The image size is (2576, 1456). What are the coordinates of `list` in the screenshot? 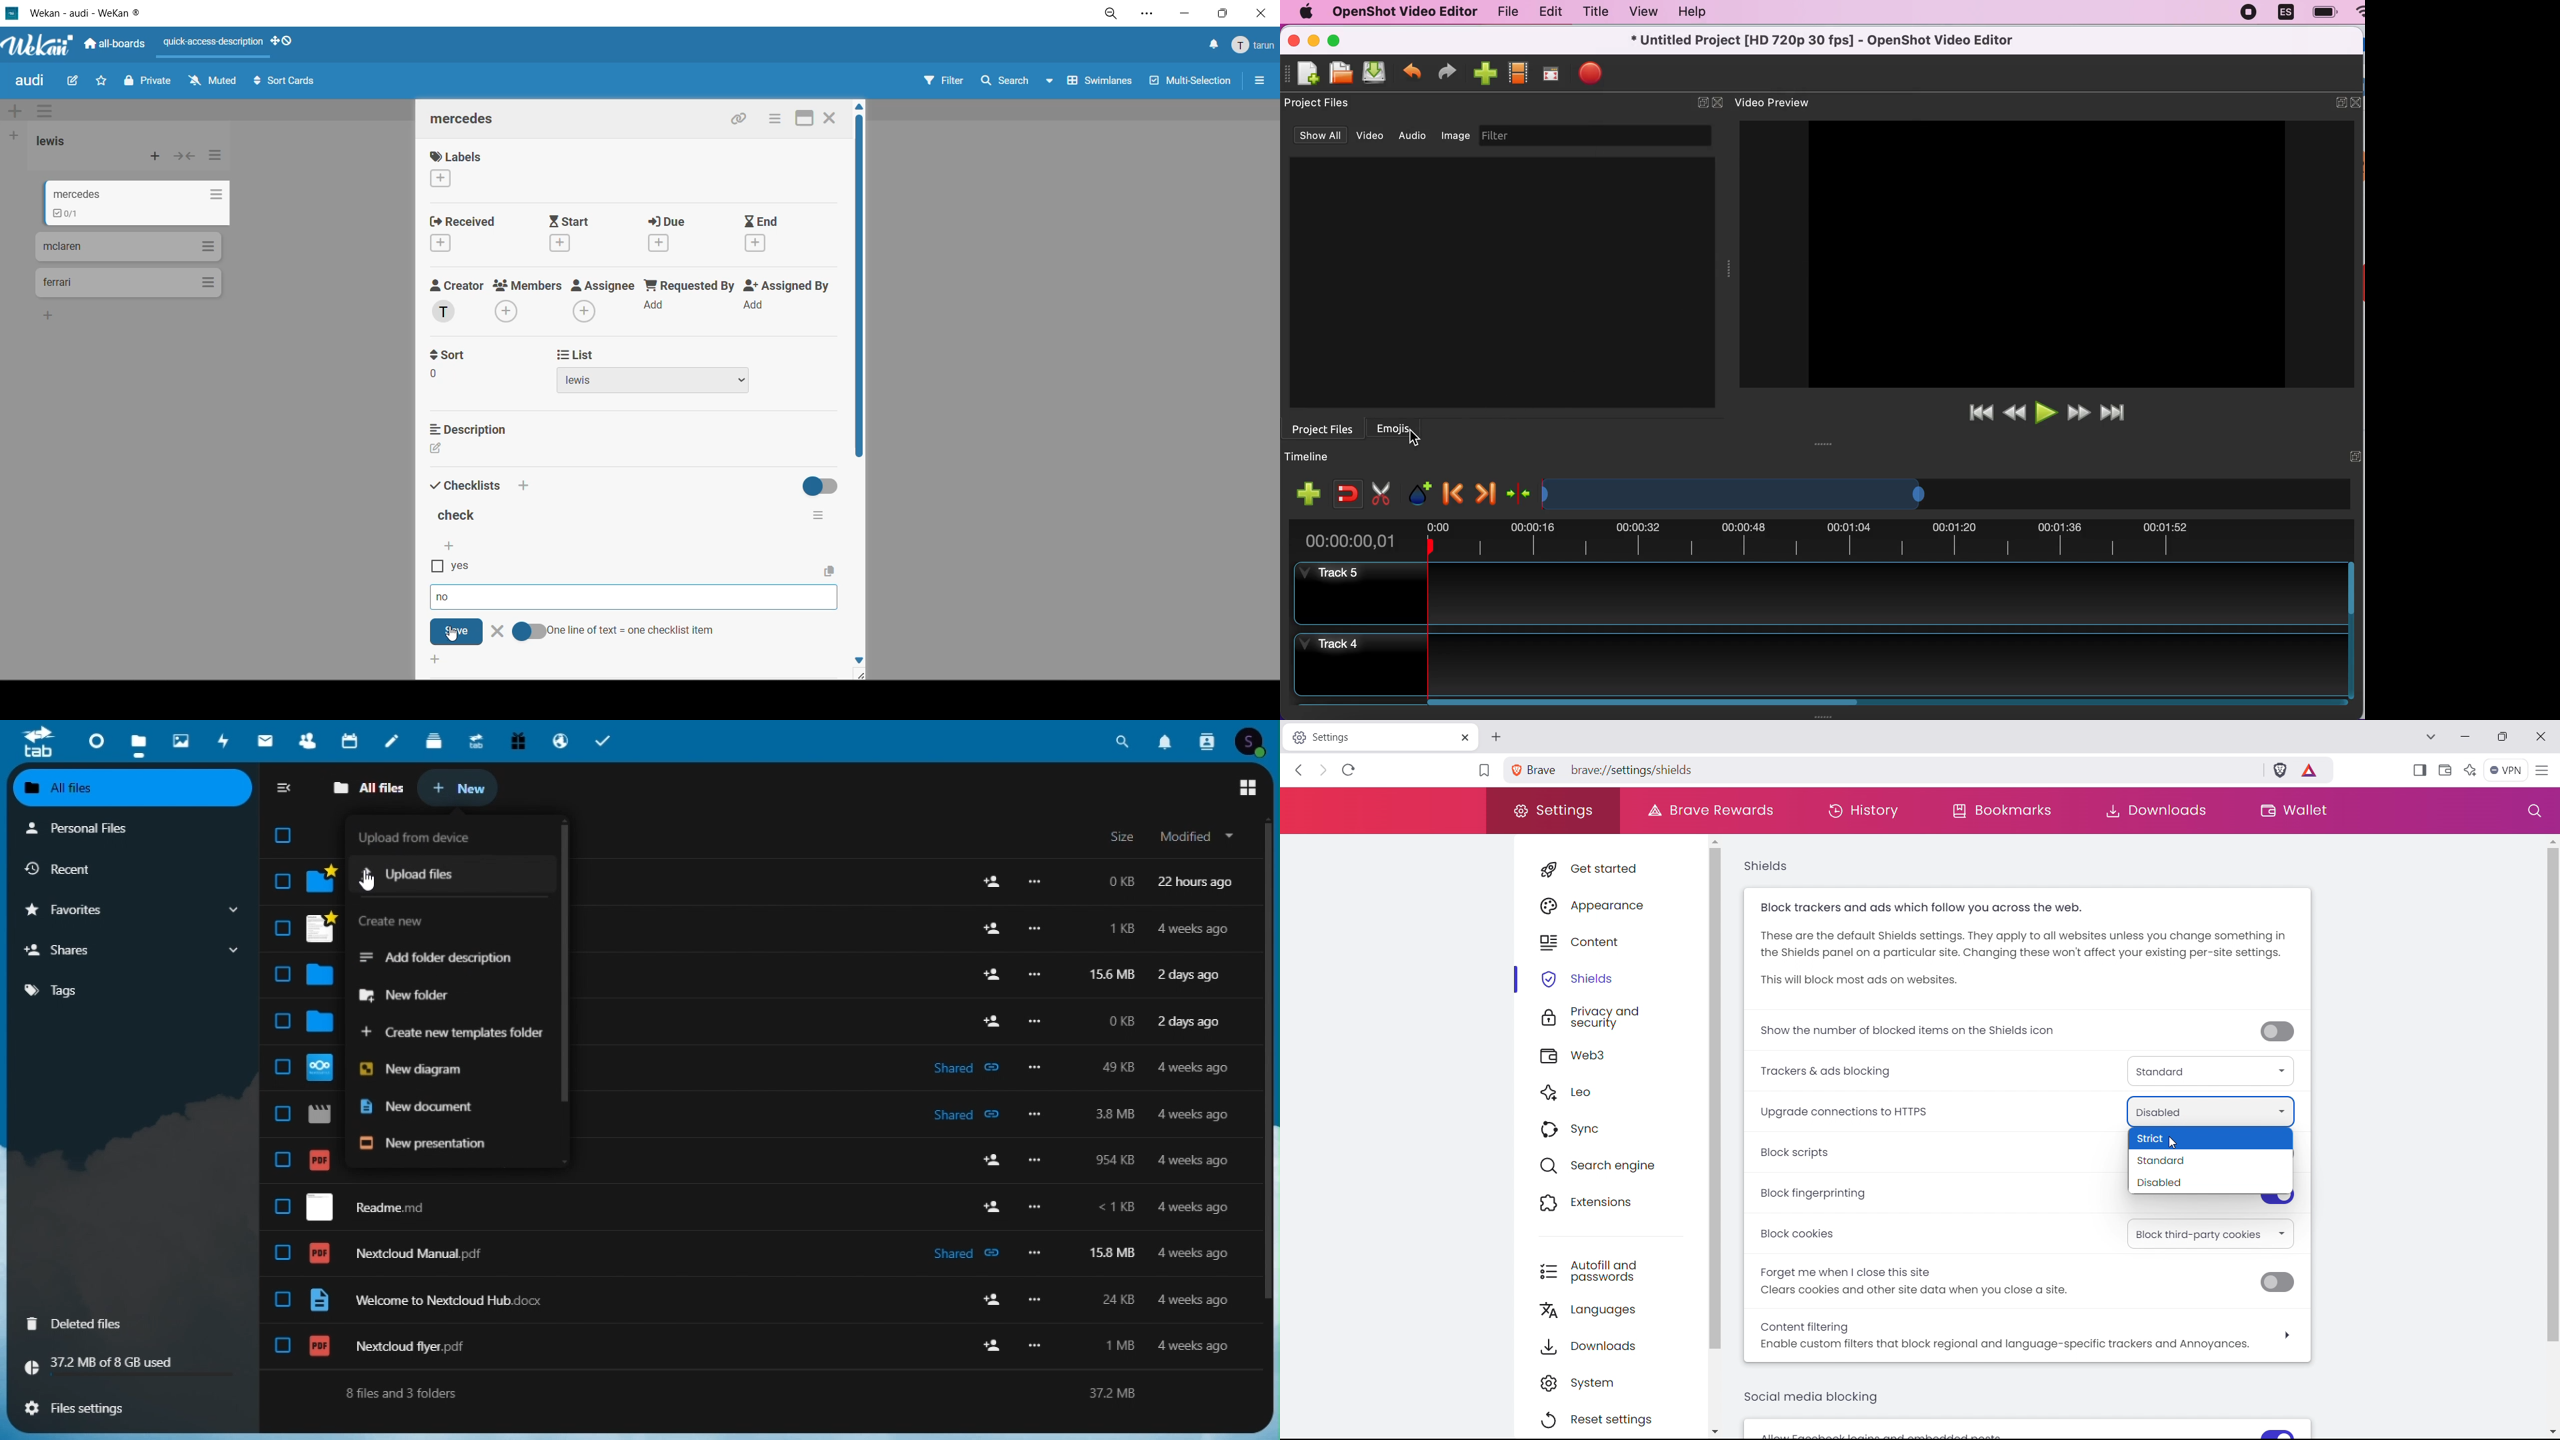 It's located at (655, 383).